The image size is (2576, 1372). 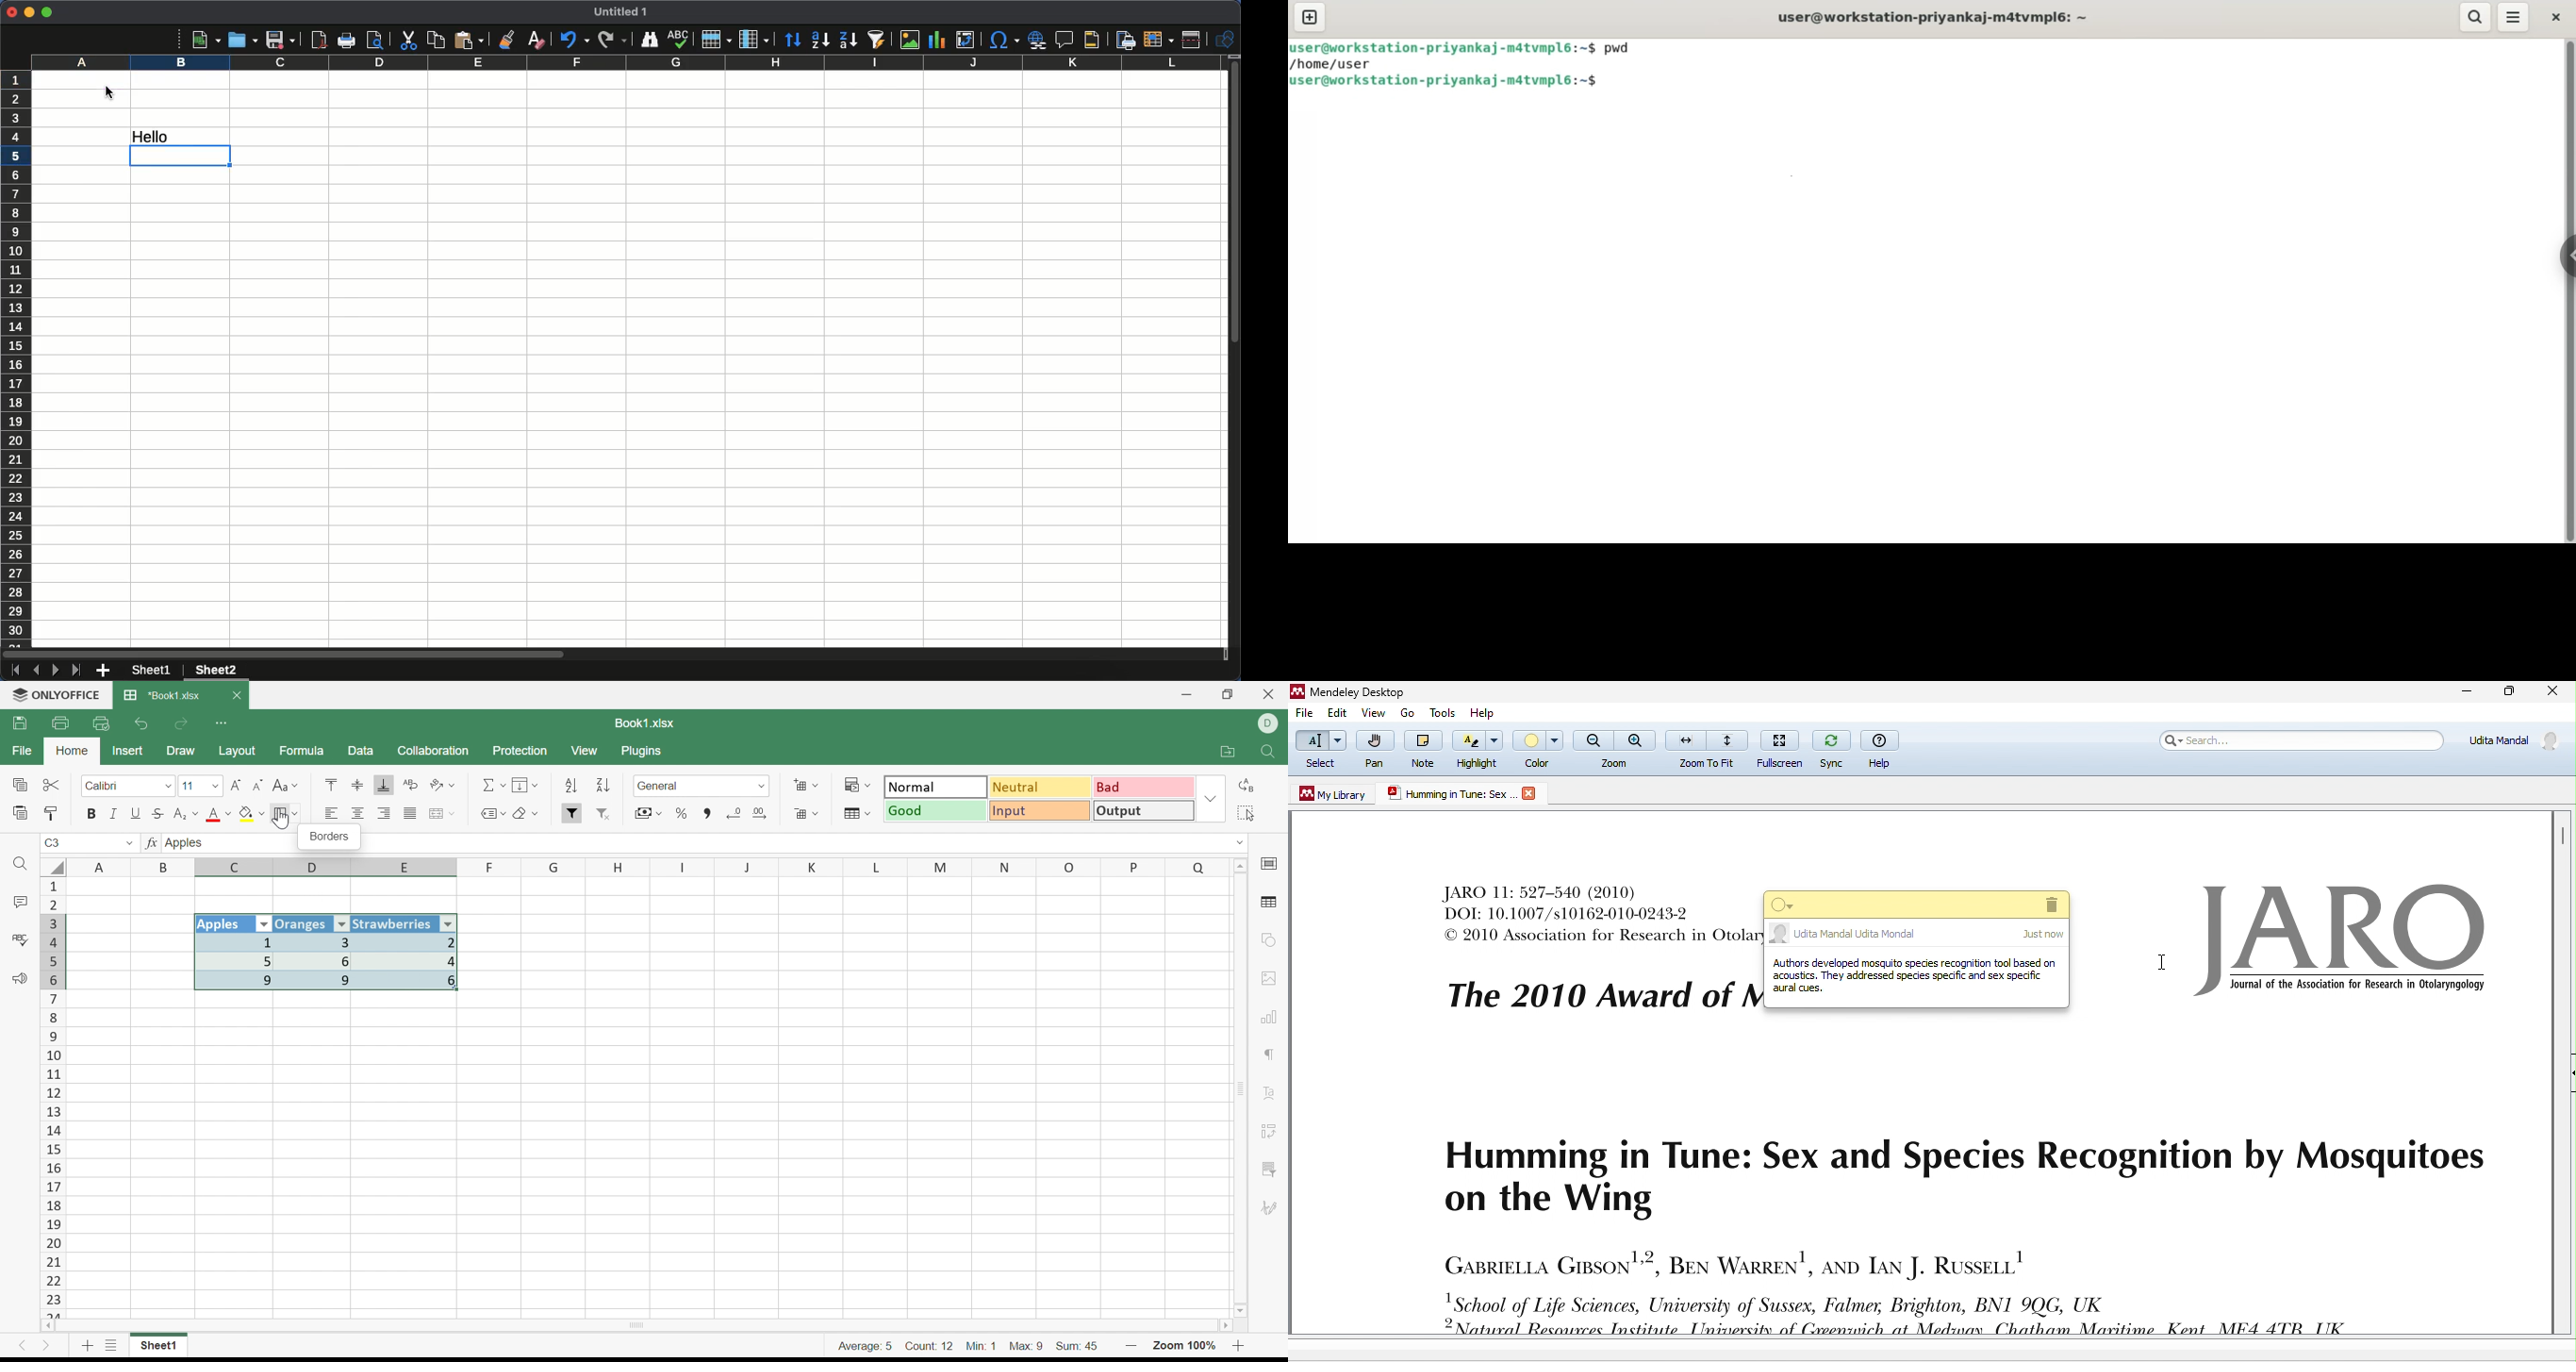 What do you see at coordinates (223, 925) in the screenshot?
I see `Apples` at bounding box center [223, 925].